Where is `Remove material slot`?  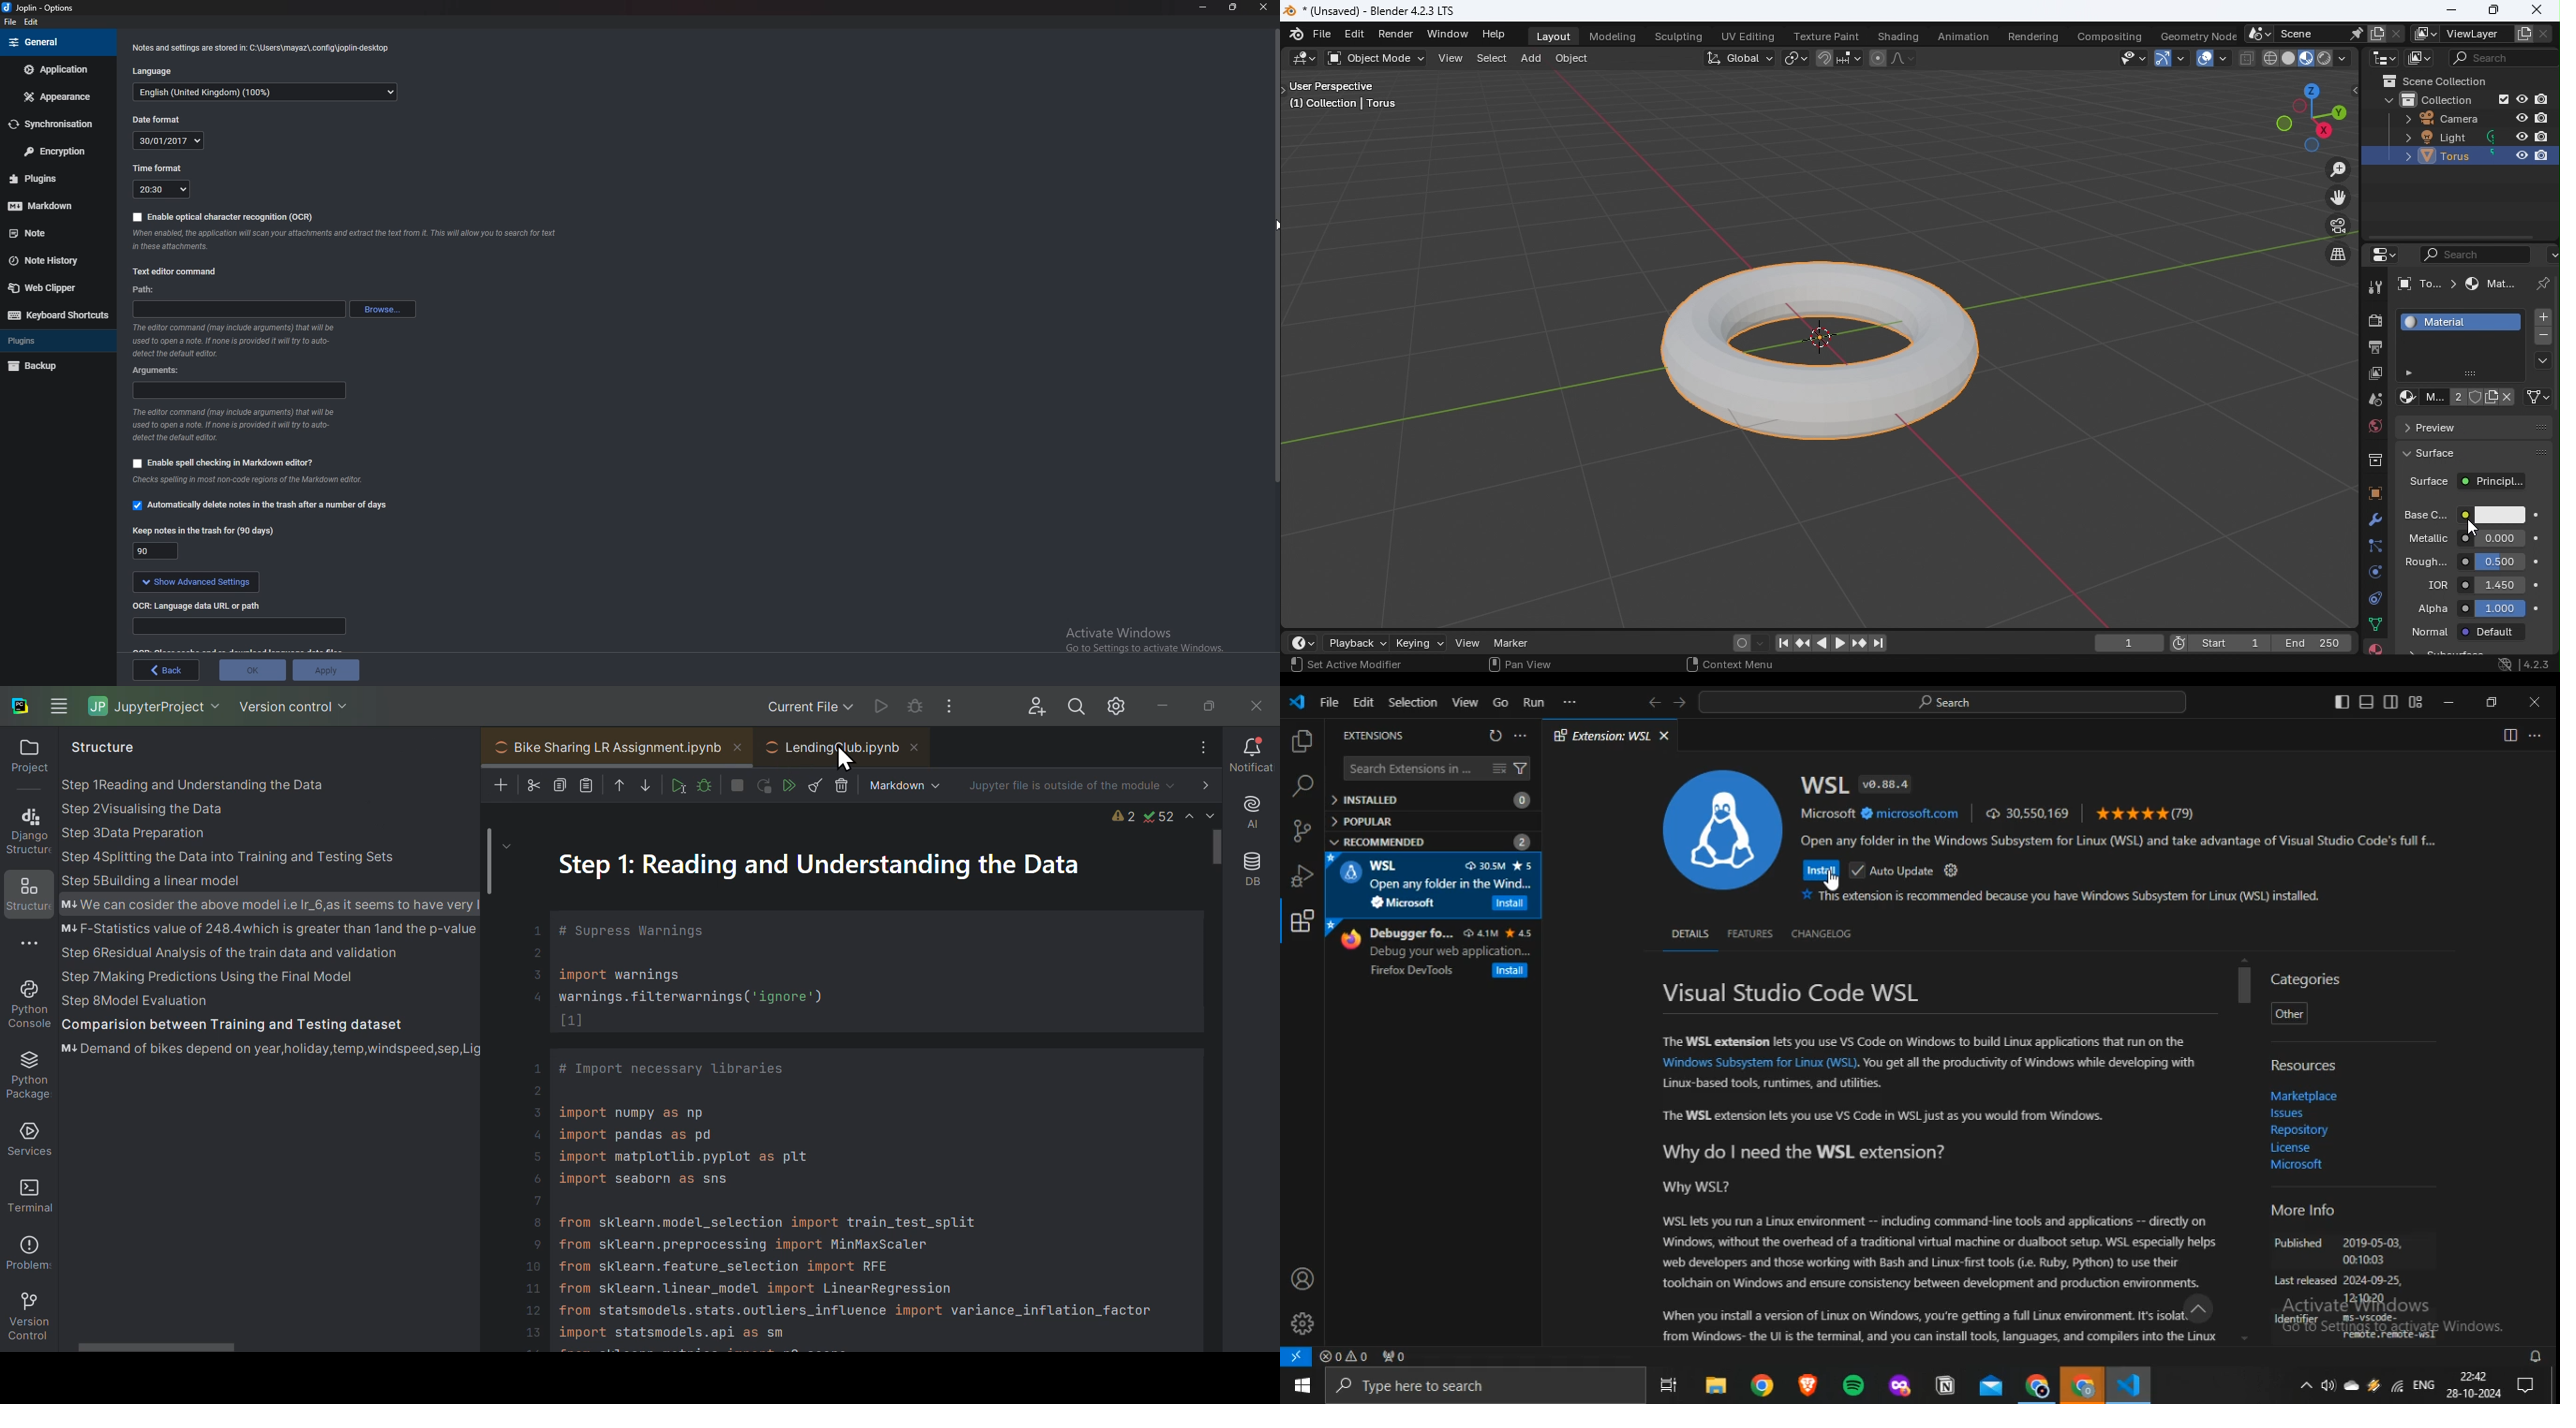 Remove material slot is located at coordinates (2542, 338).